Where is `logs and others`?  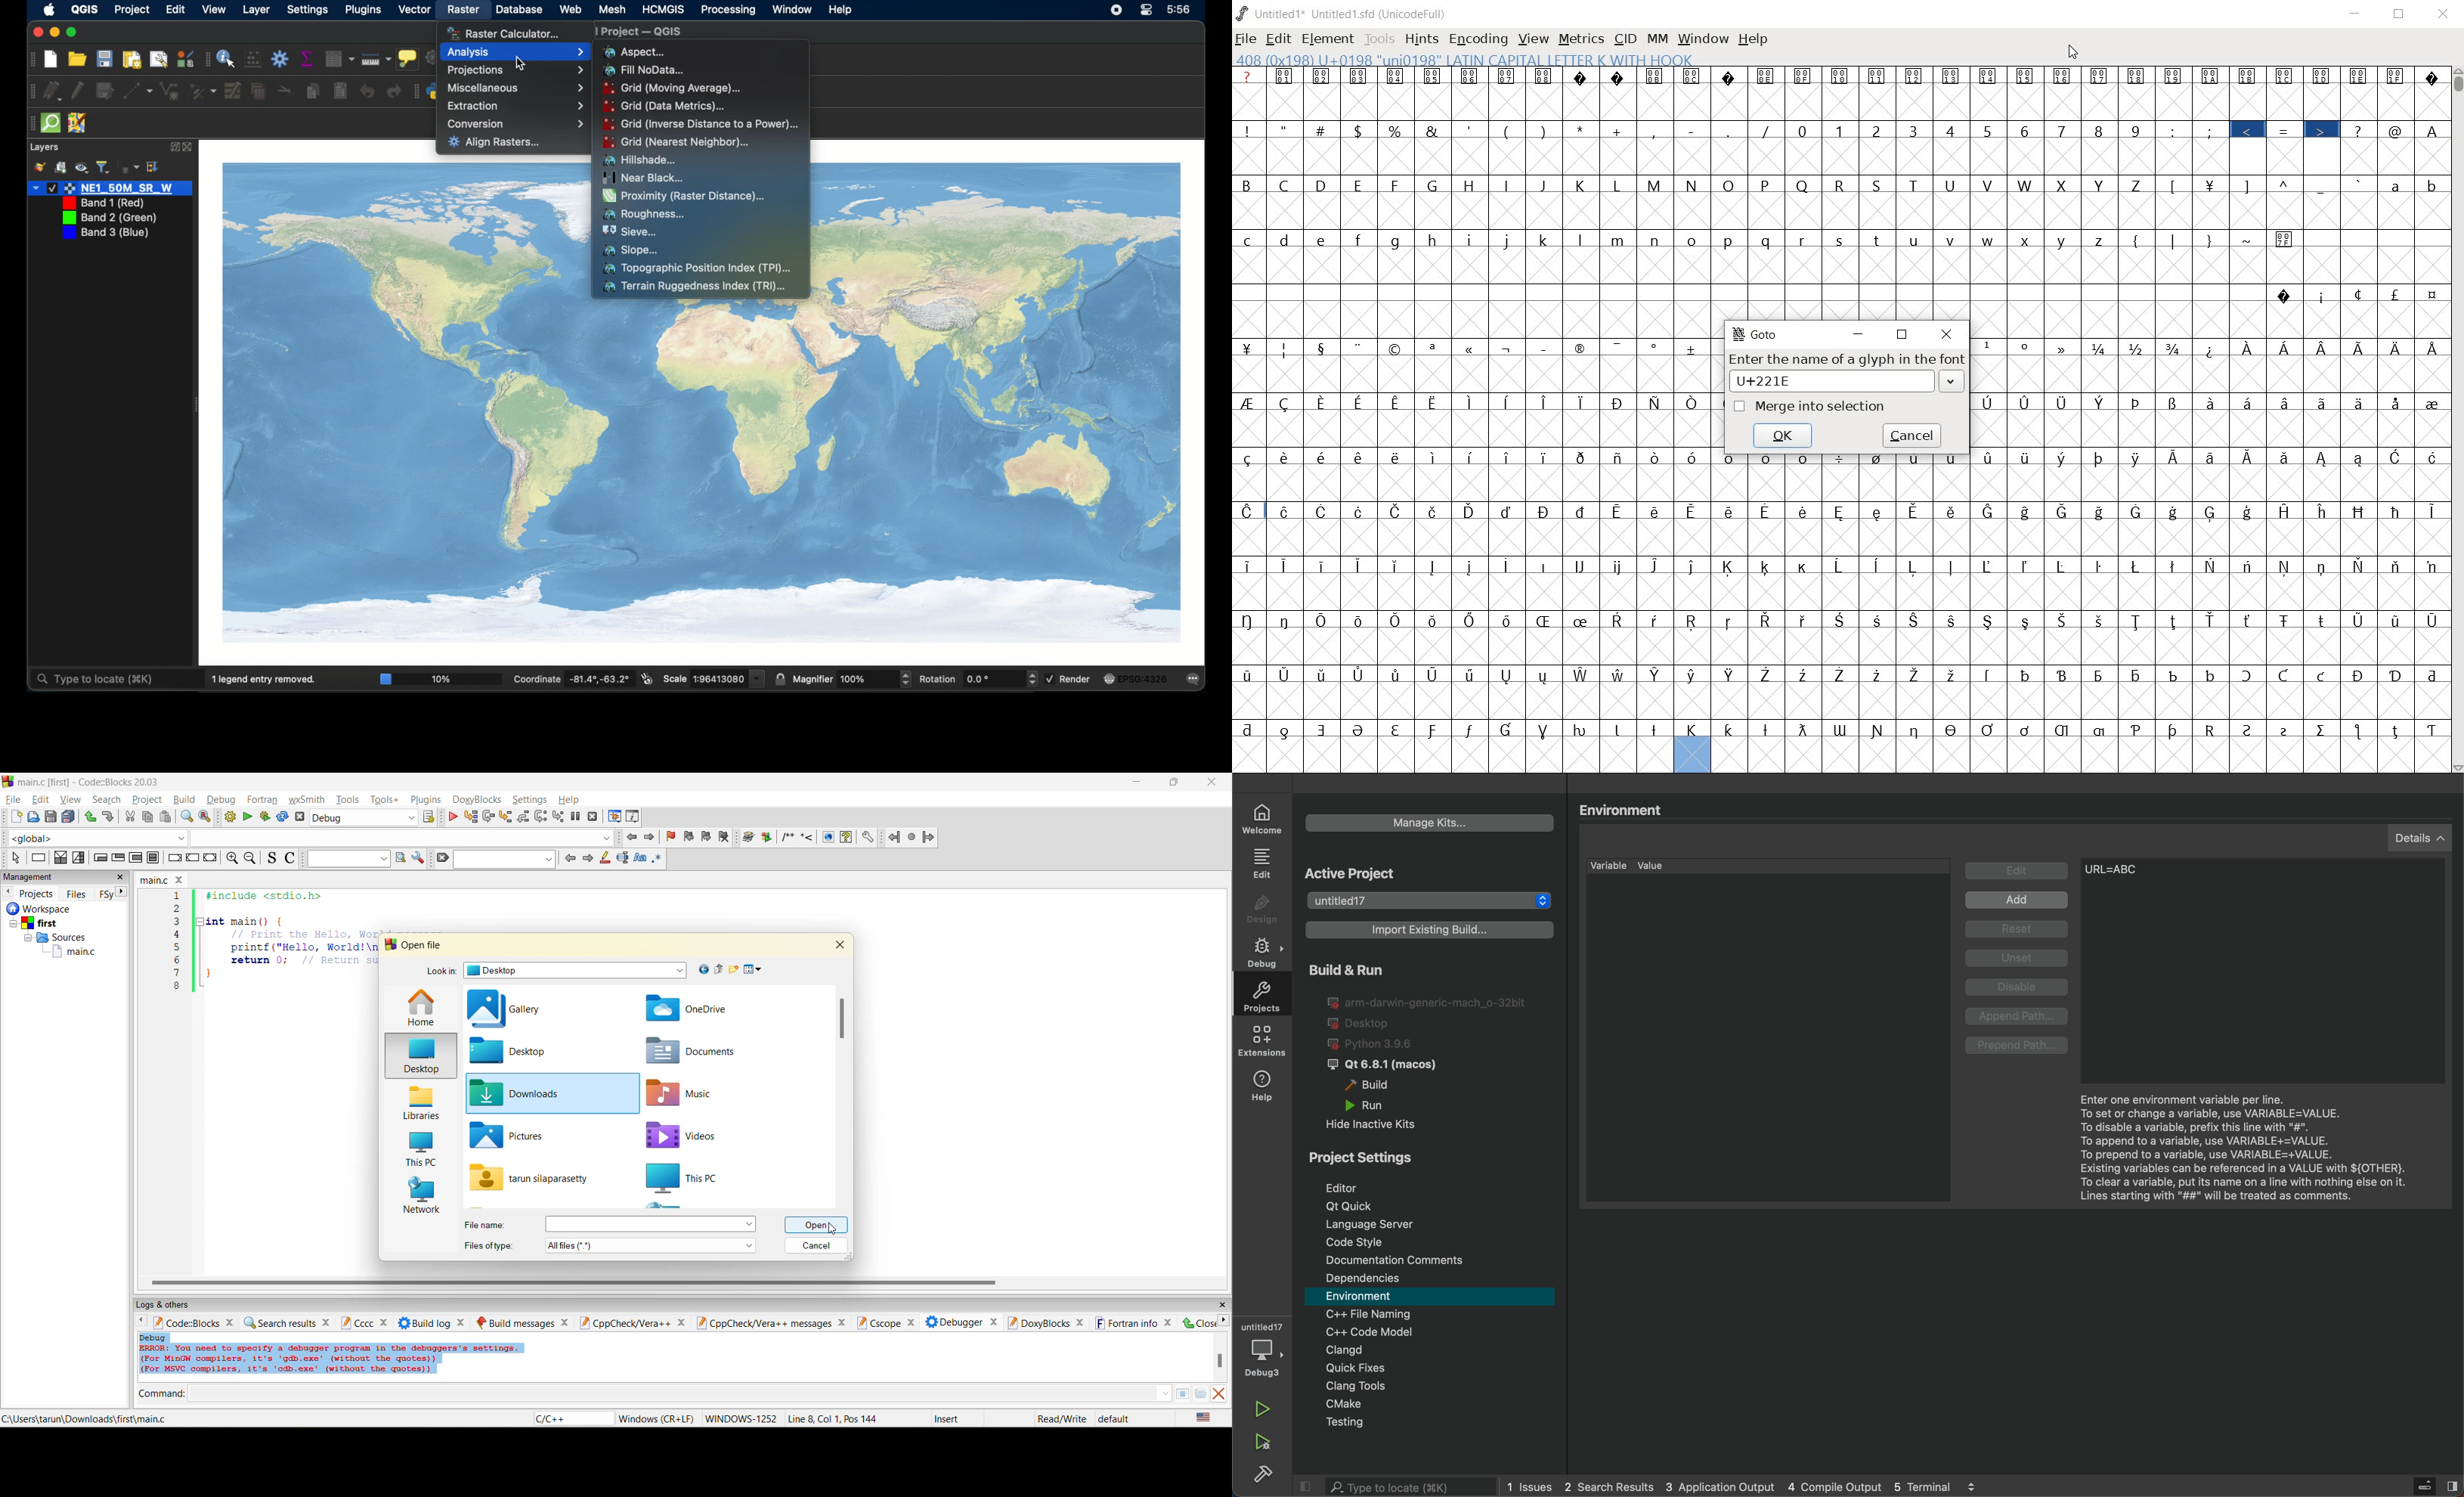 logs and others is located at coordinates (171, 1305).